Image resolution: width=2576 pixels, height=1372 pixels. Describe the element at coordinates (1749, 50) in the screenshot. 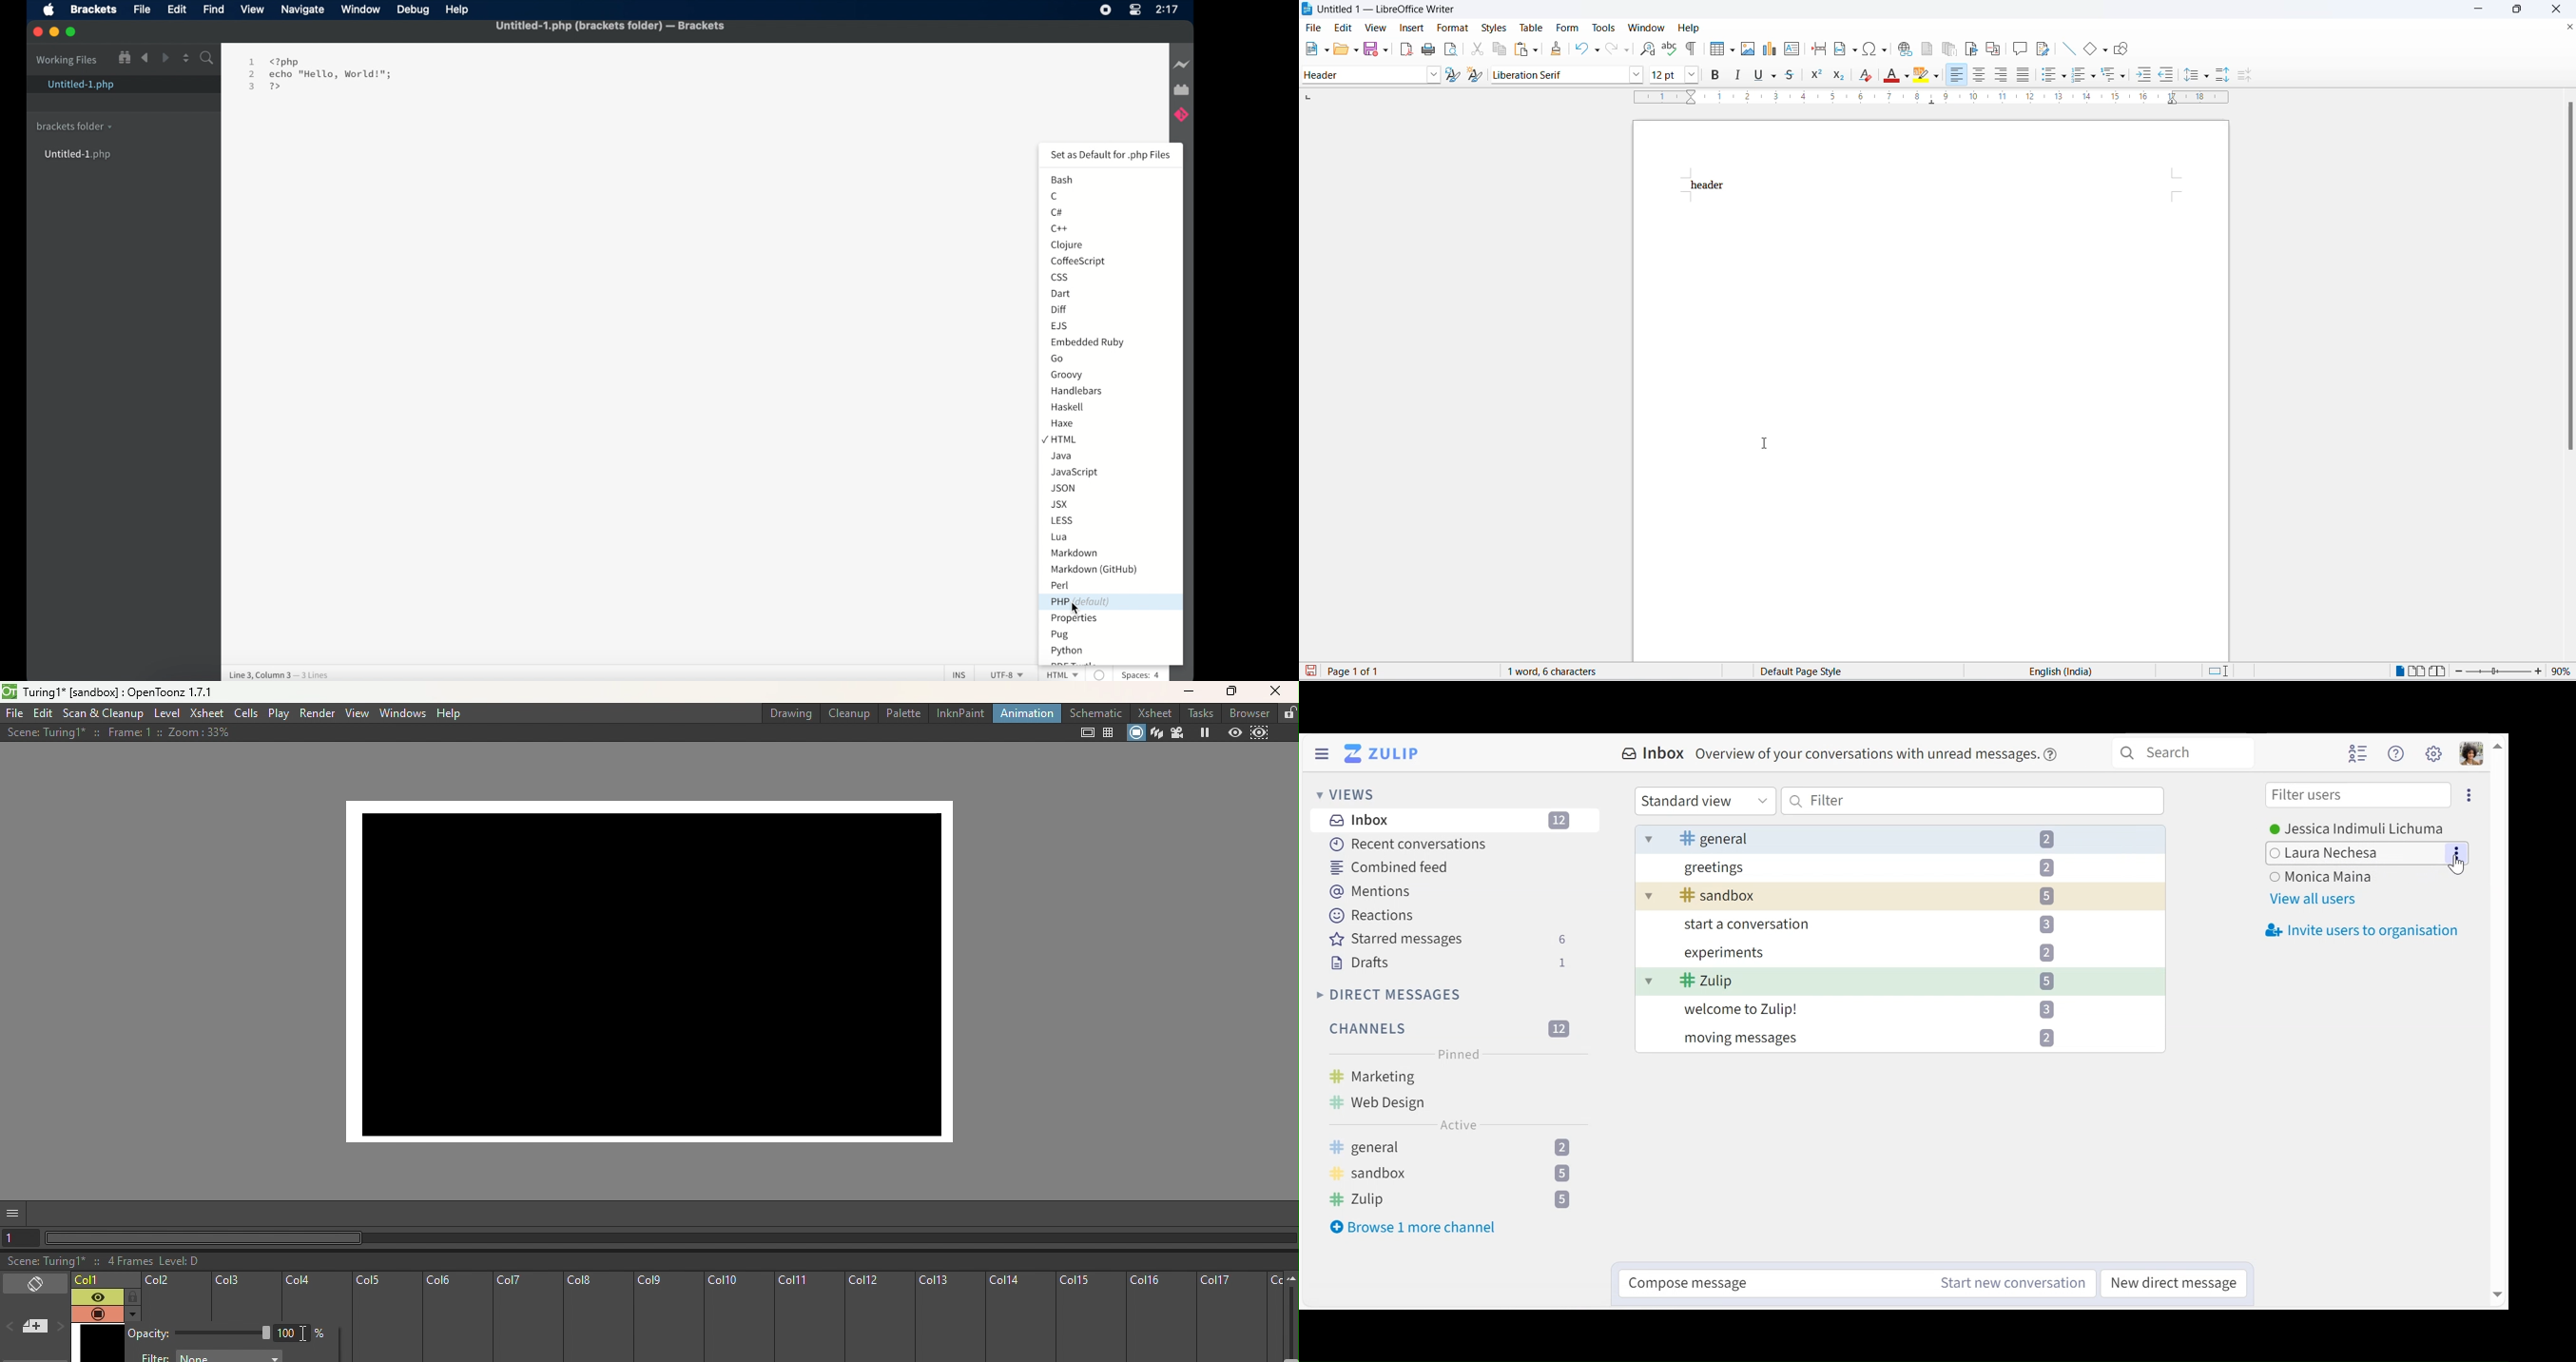

I see `insert image` at that location.